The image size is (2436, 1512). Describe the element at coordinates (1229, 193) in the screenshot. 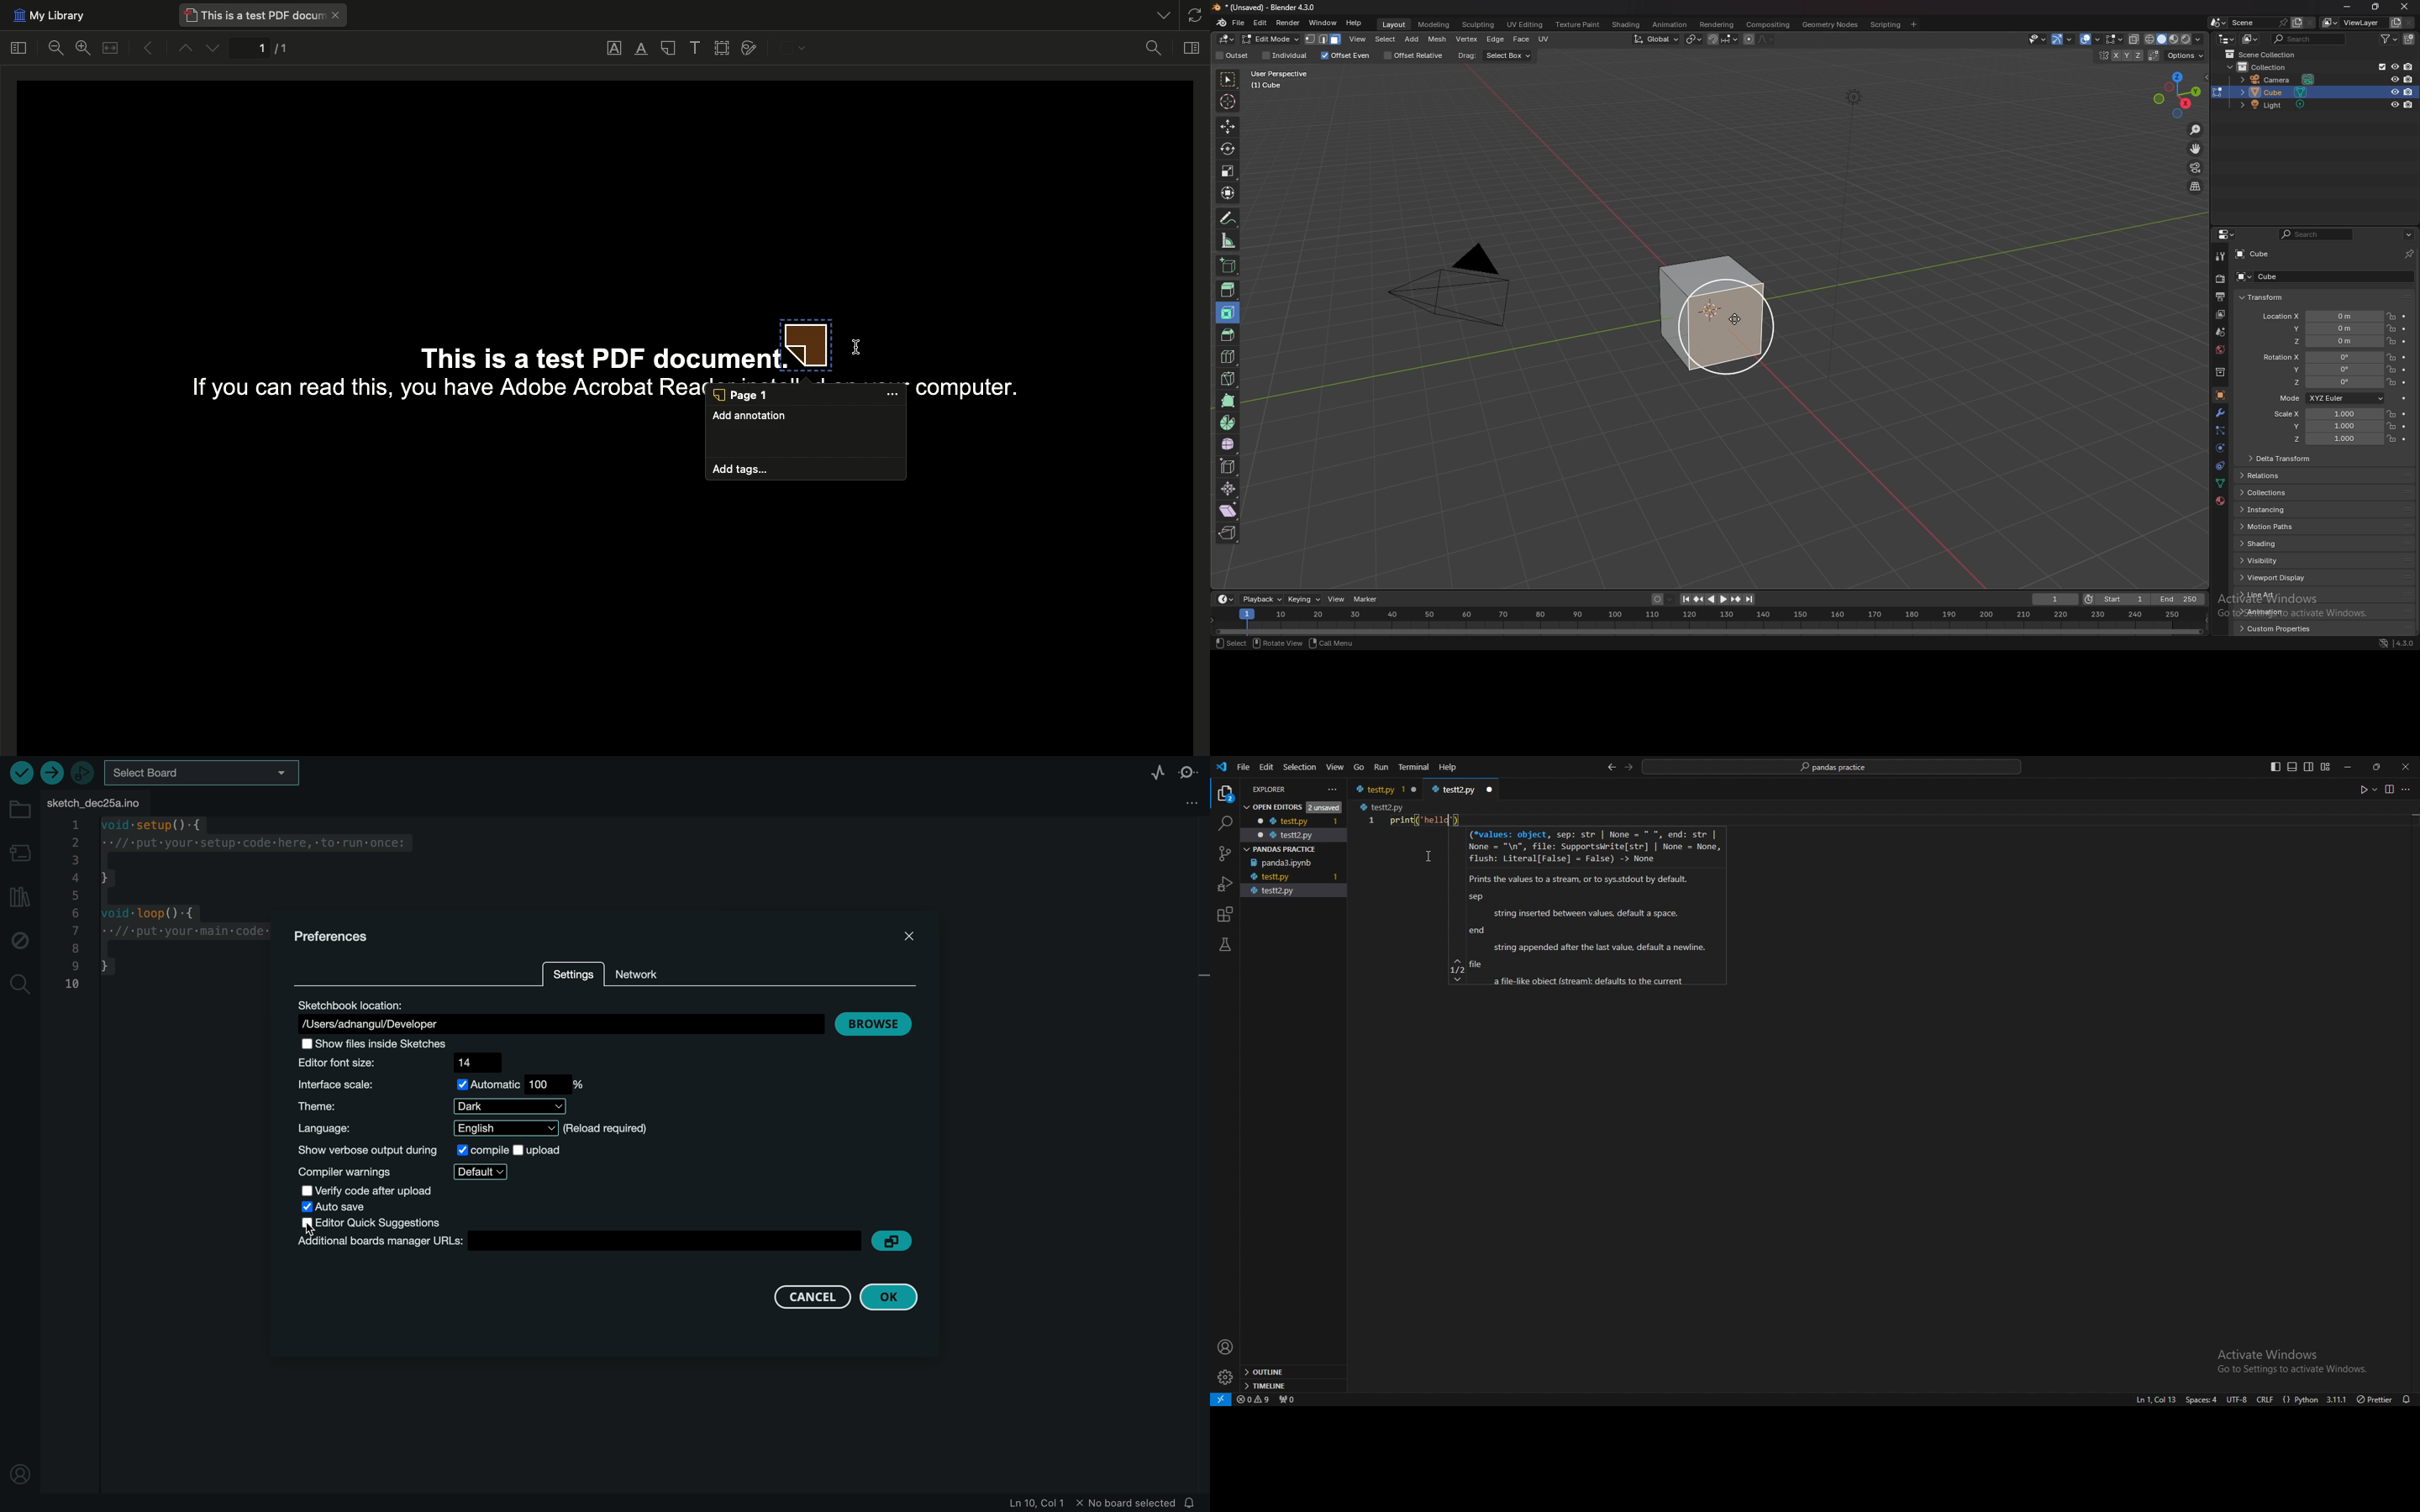

I see `transform` at that location.